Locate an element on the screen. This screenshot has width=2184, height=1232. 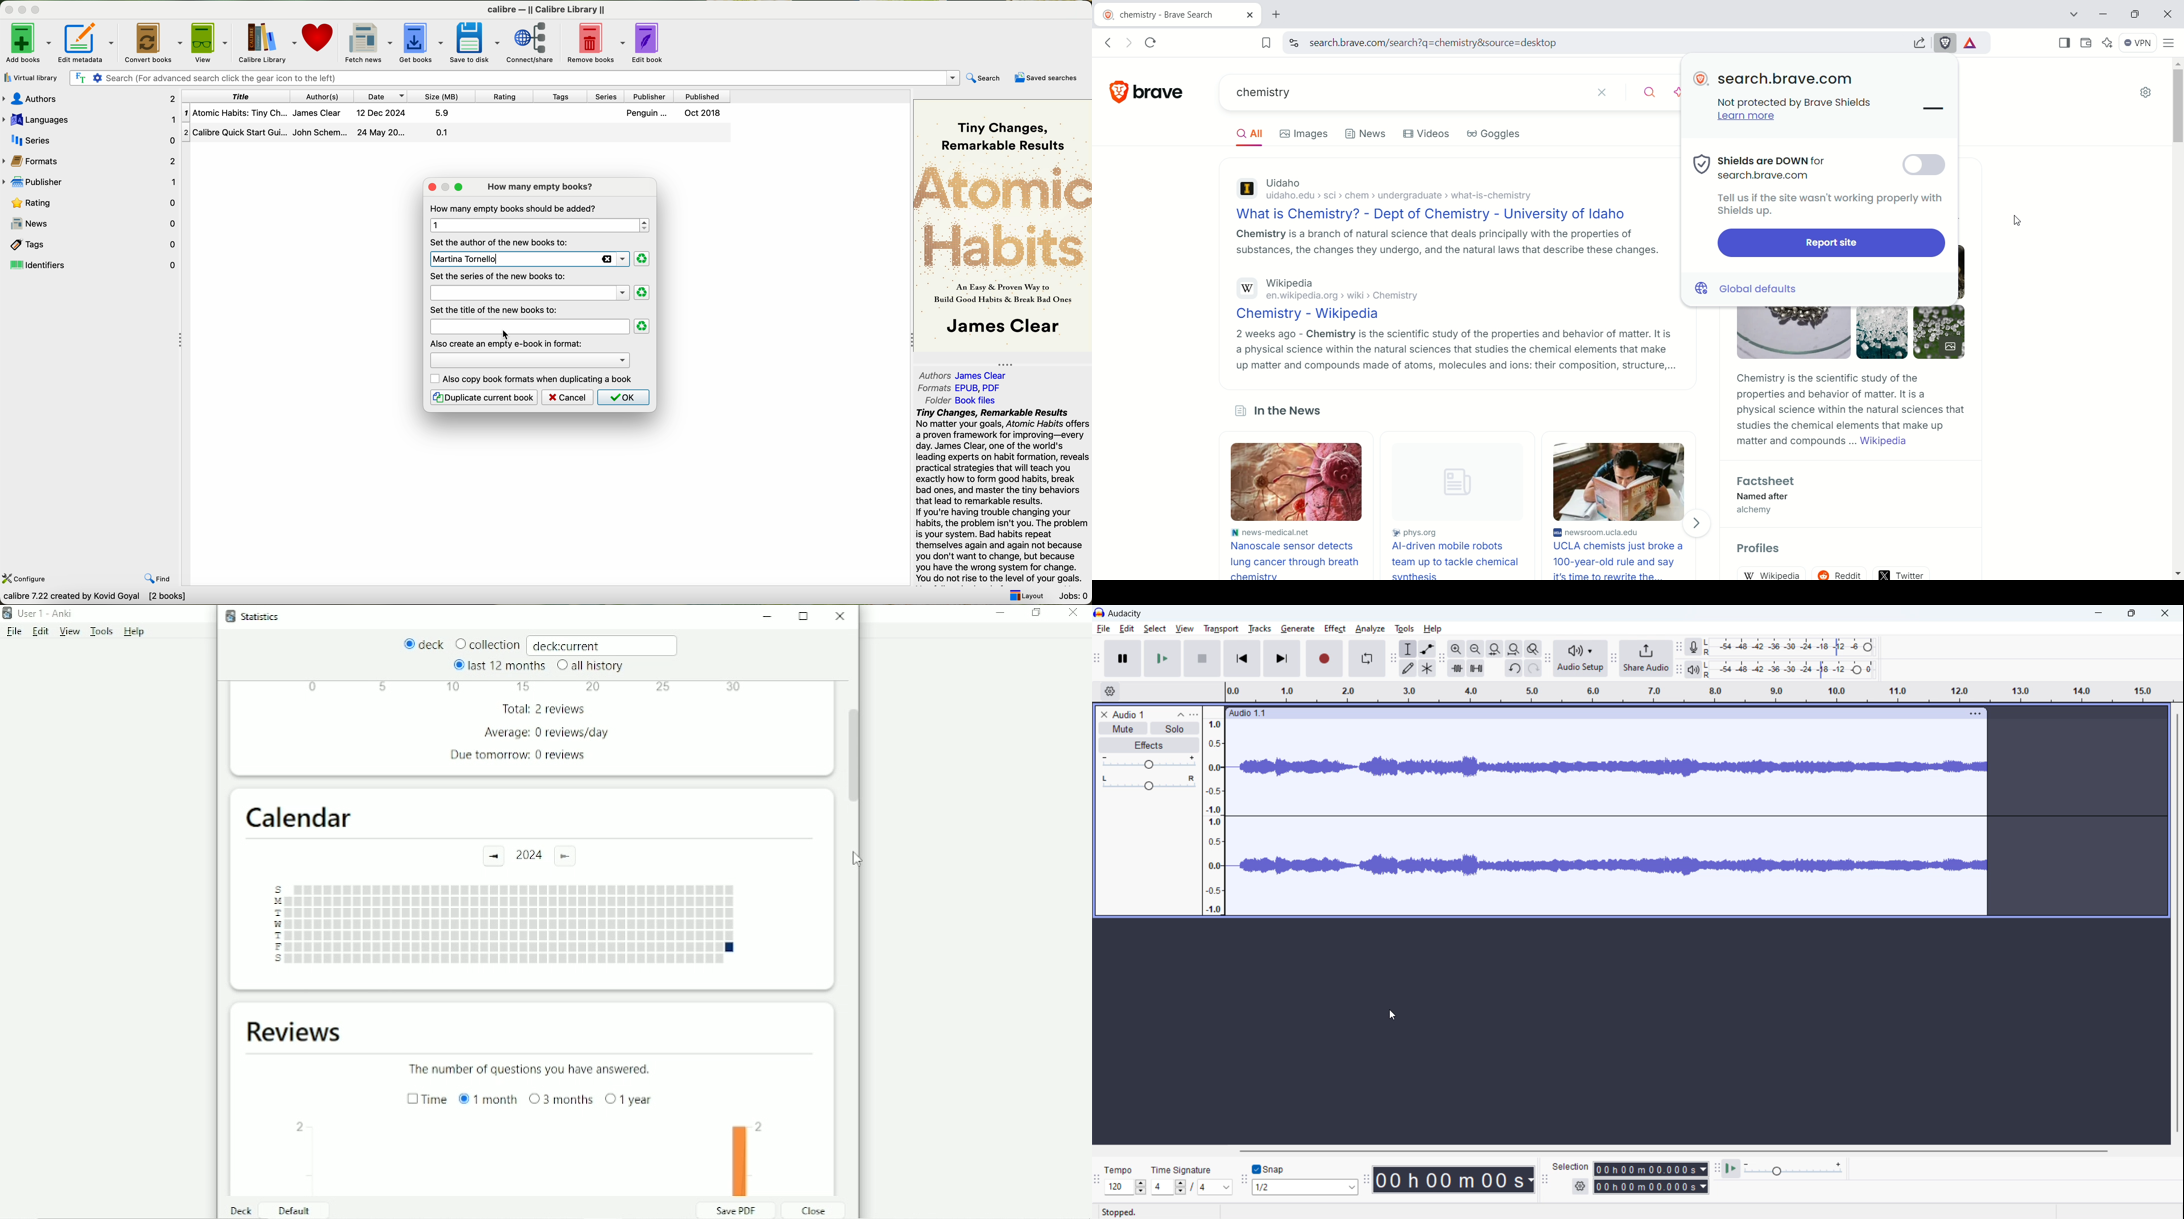
tags is located at coordinates (566, 96).